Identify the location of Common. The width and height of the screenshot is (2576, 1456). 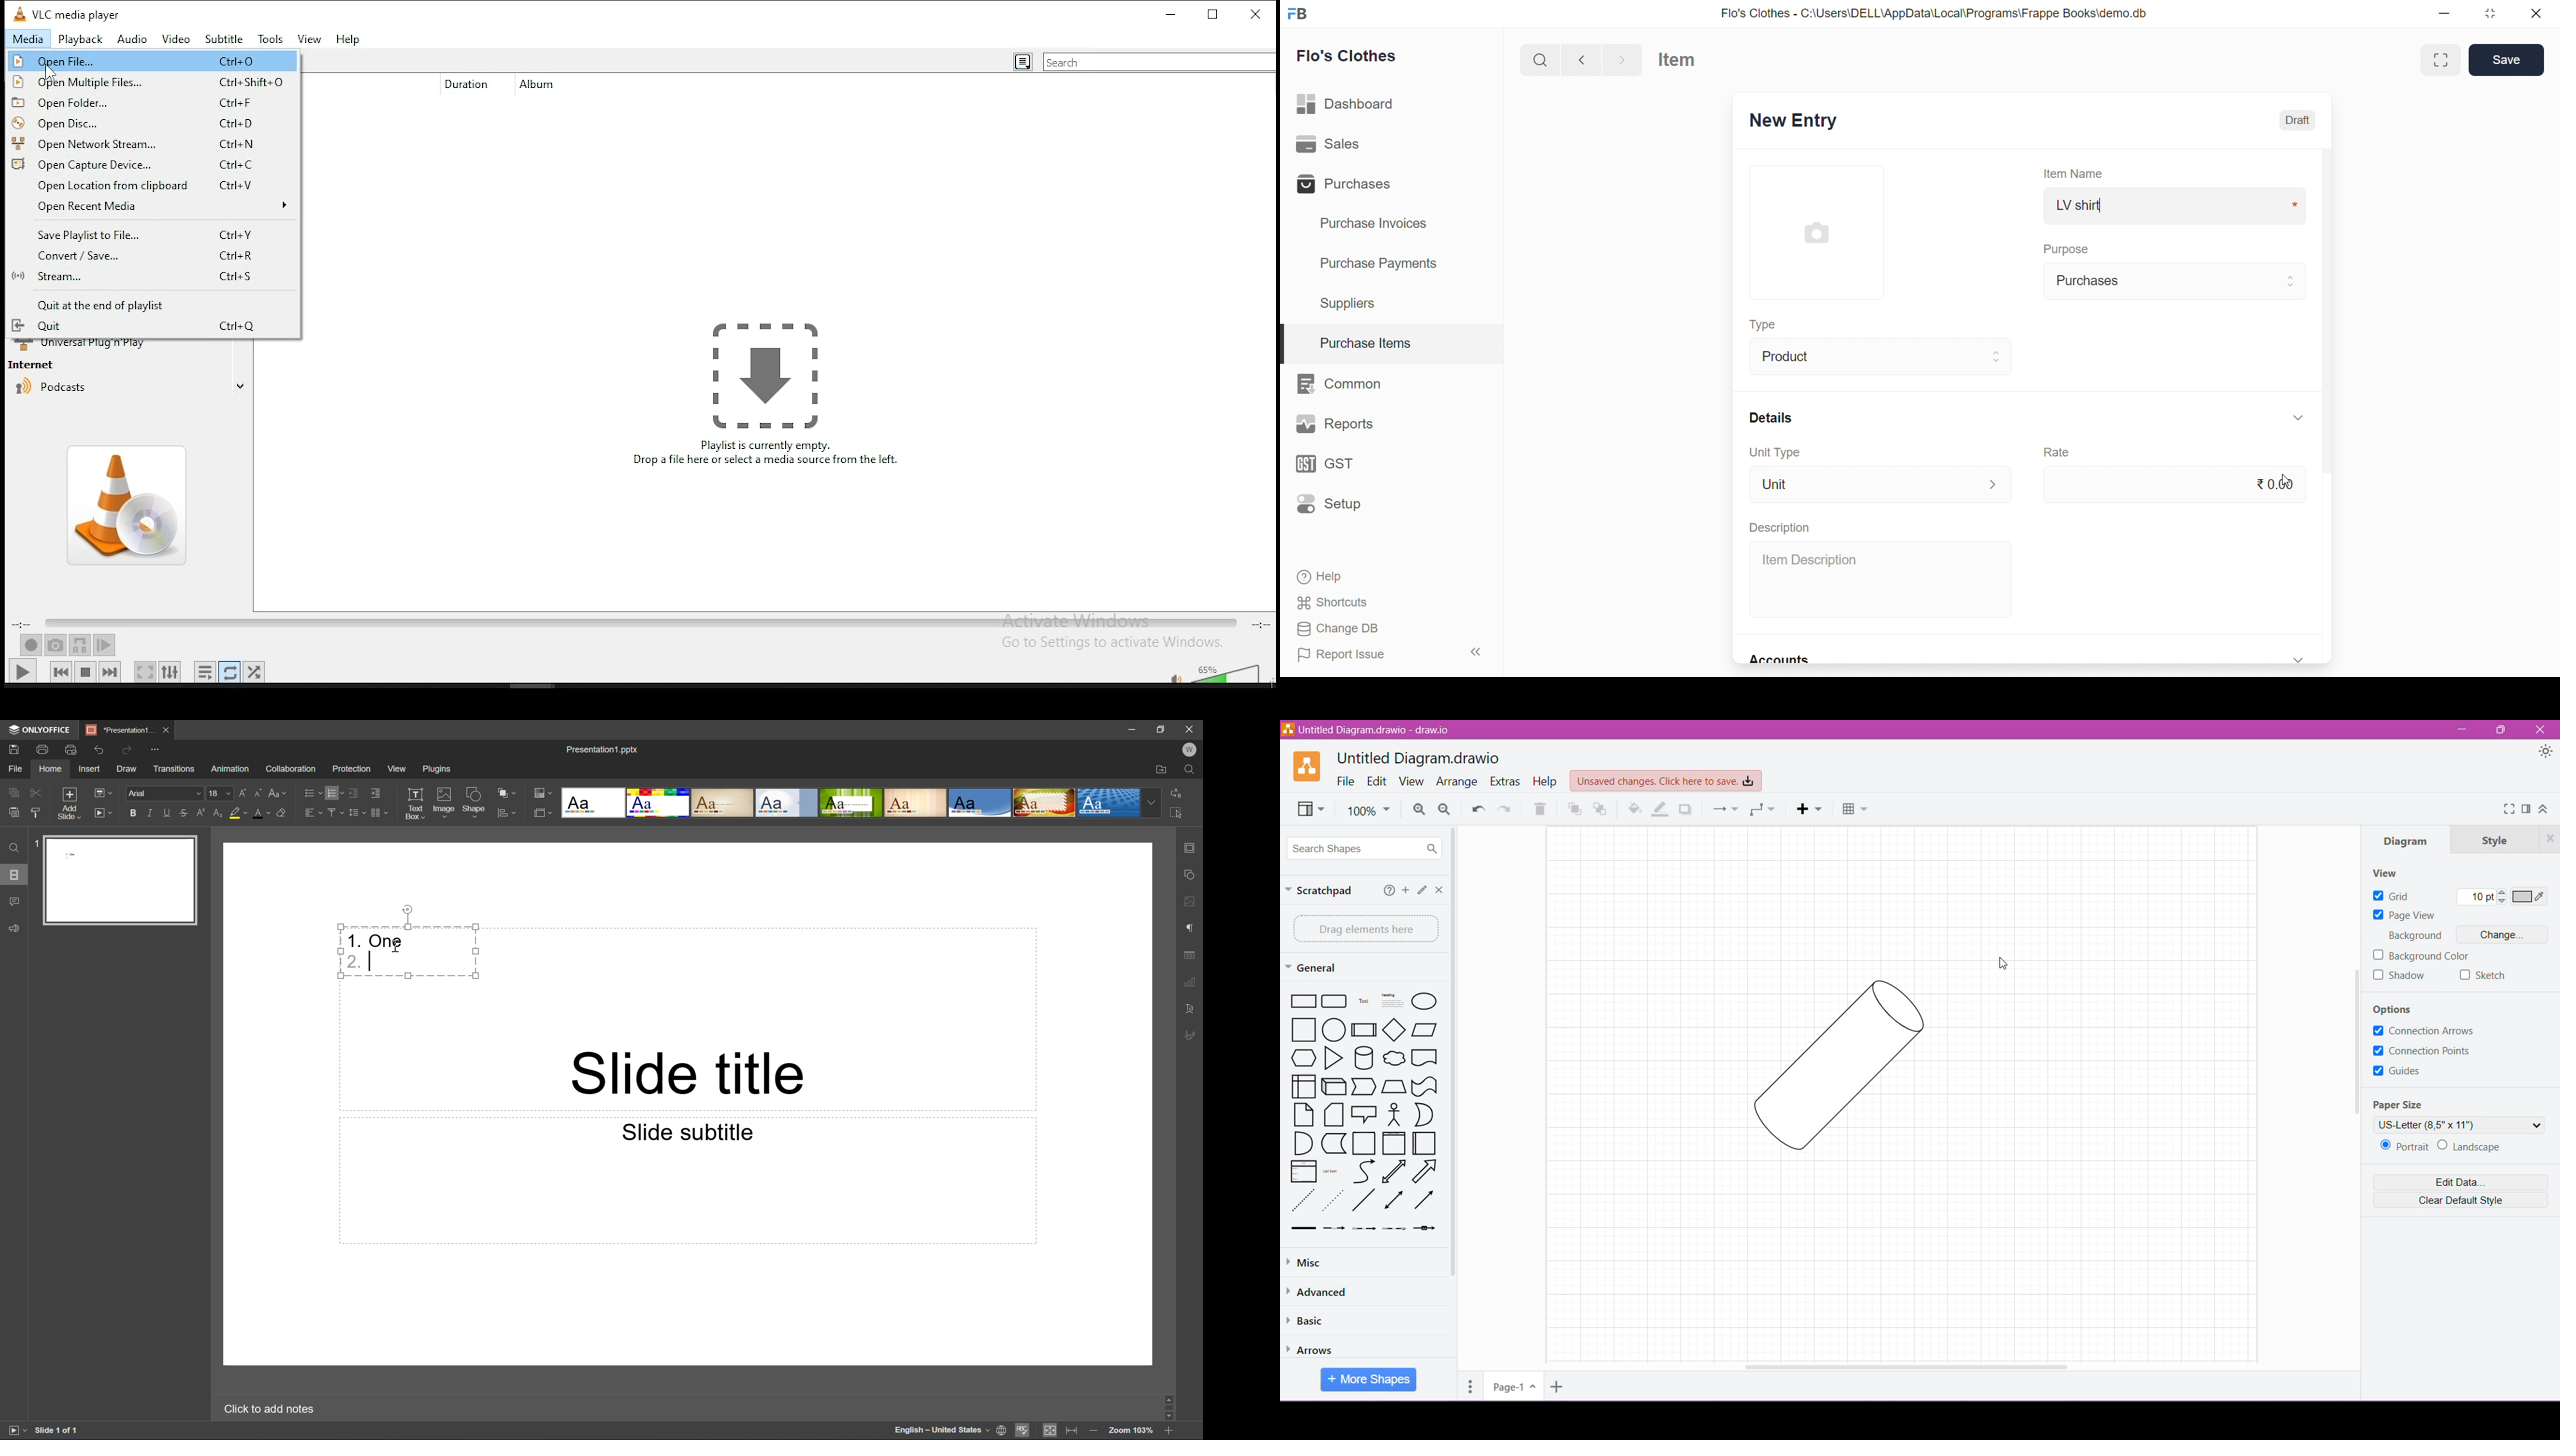
(1347, 383).